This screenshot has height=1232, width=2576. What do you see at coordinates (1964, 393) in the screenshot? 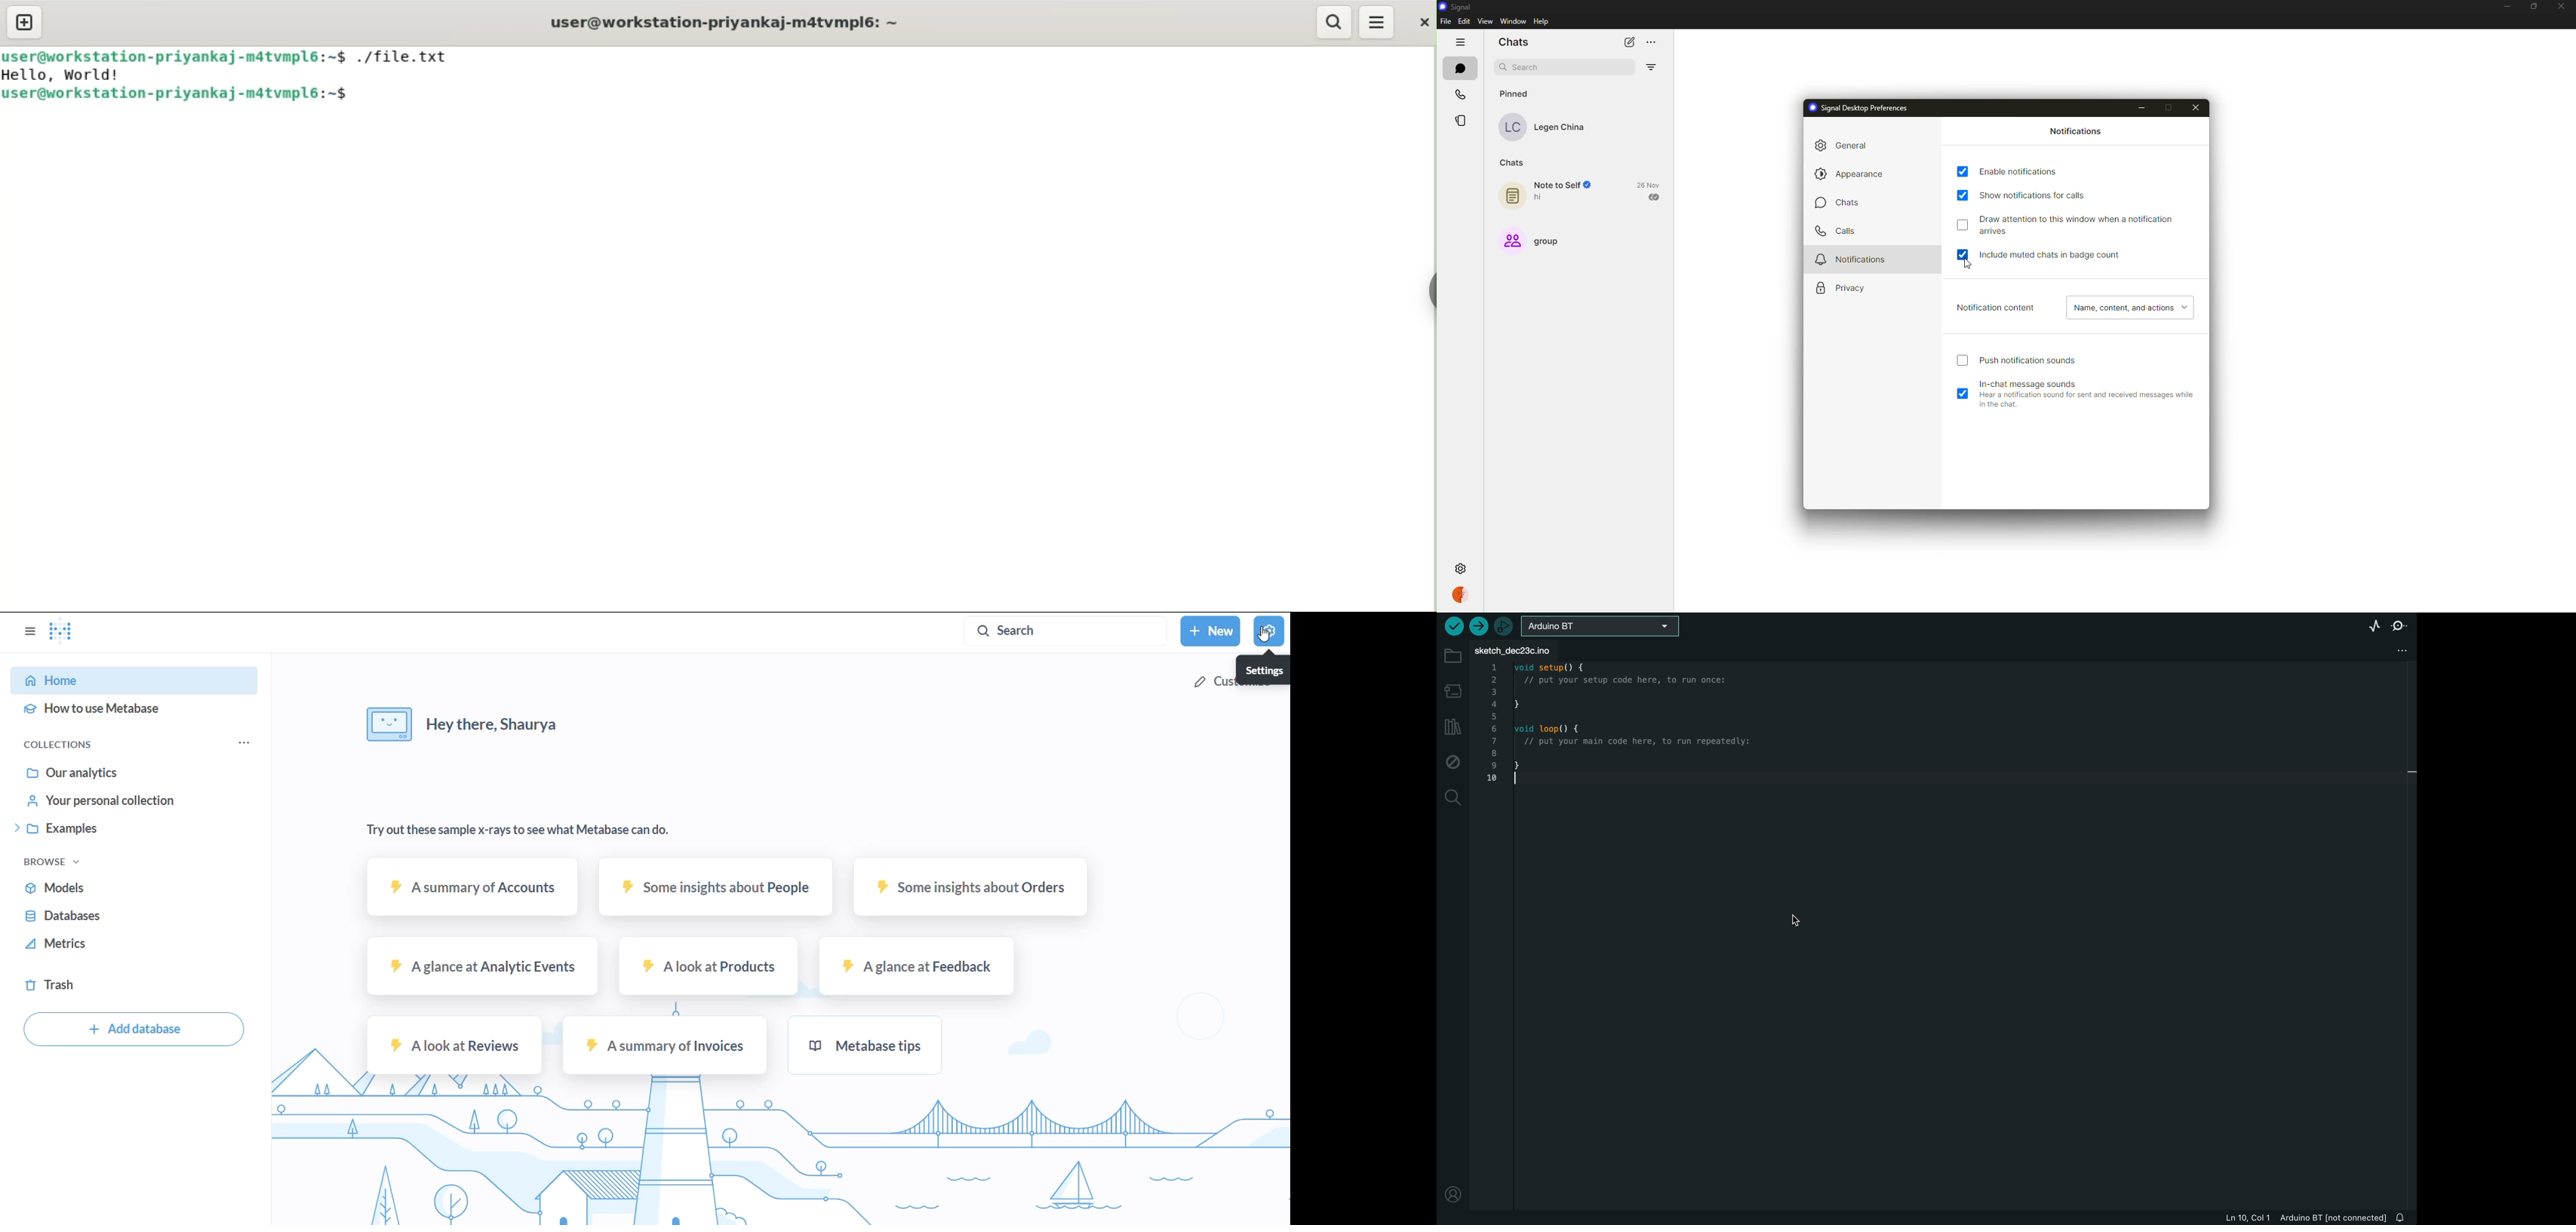
I see `enabled` at bounding box center [1964, 393].